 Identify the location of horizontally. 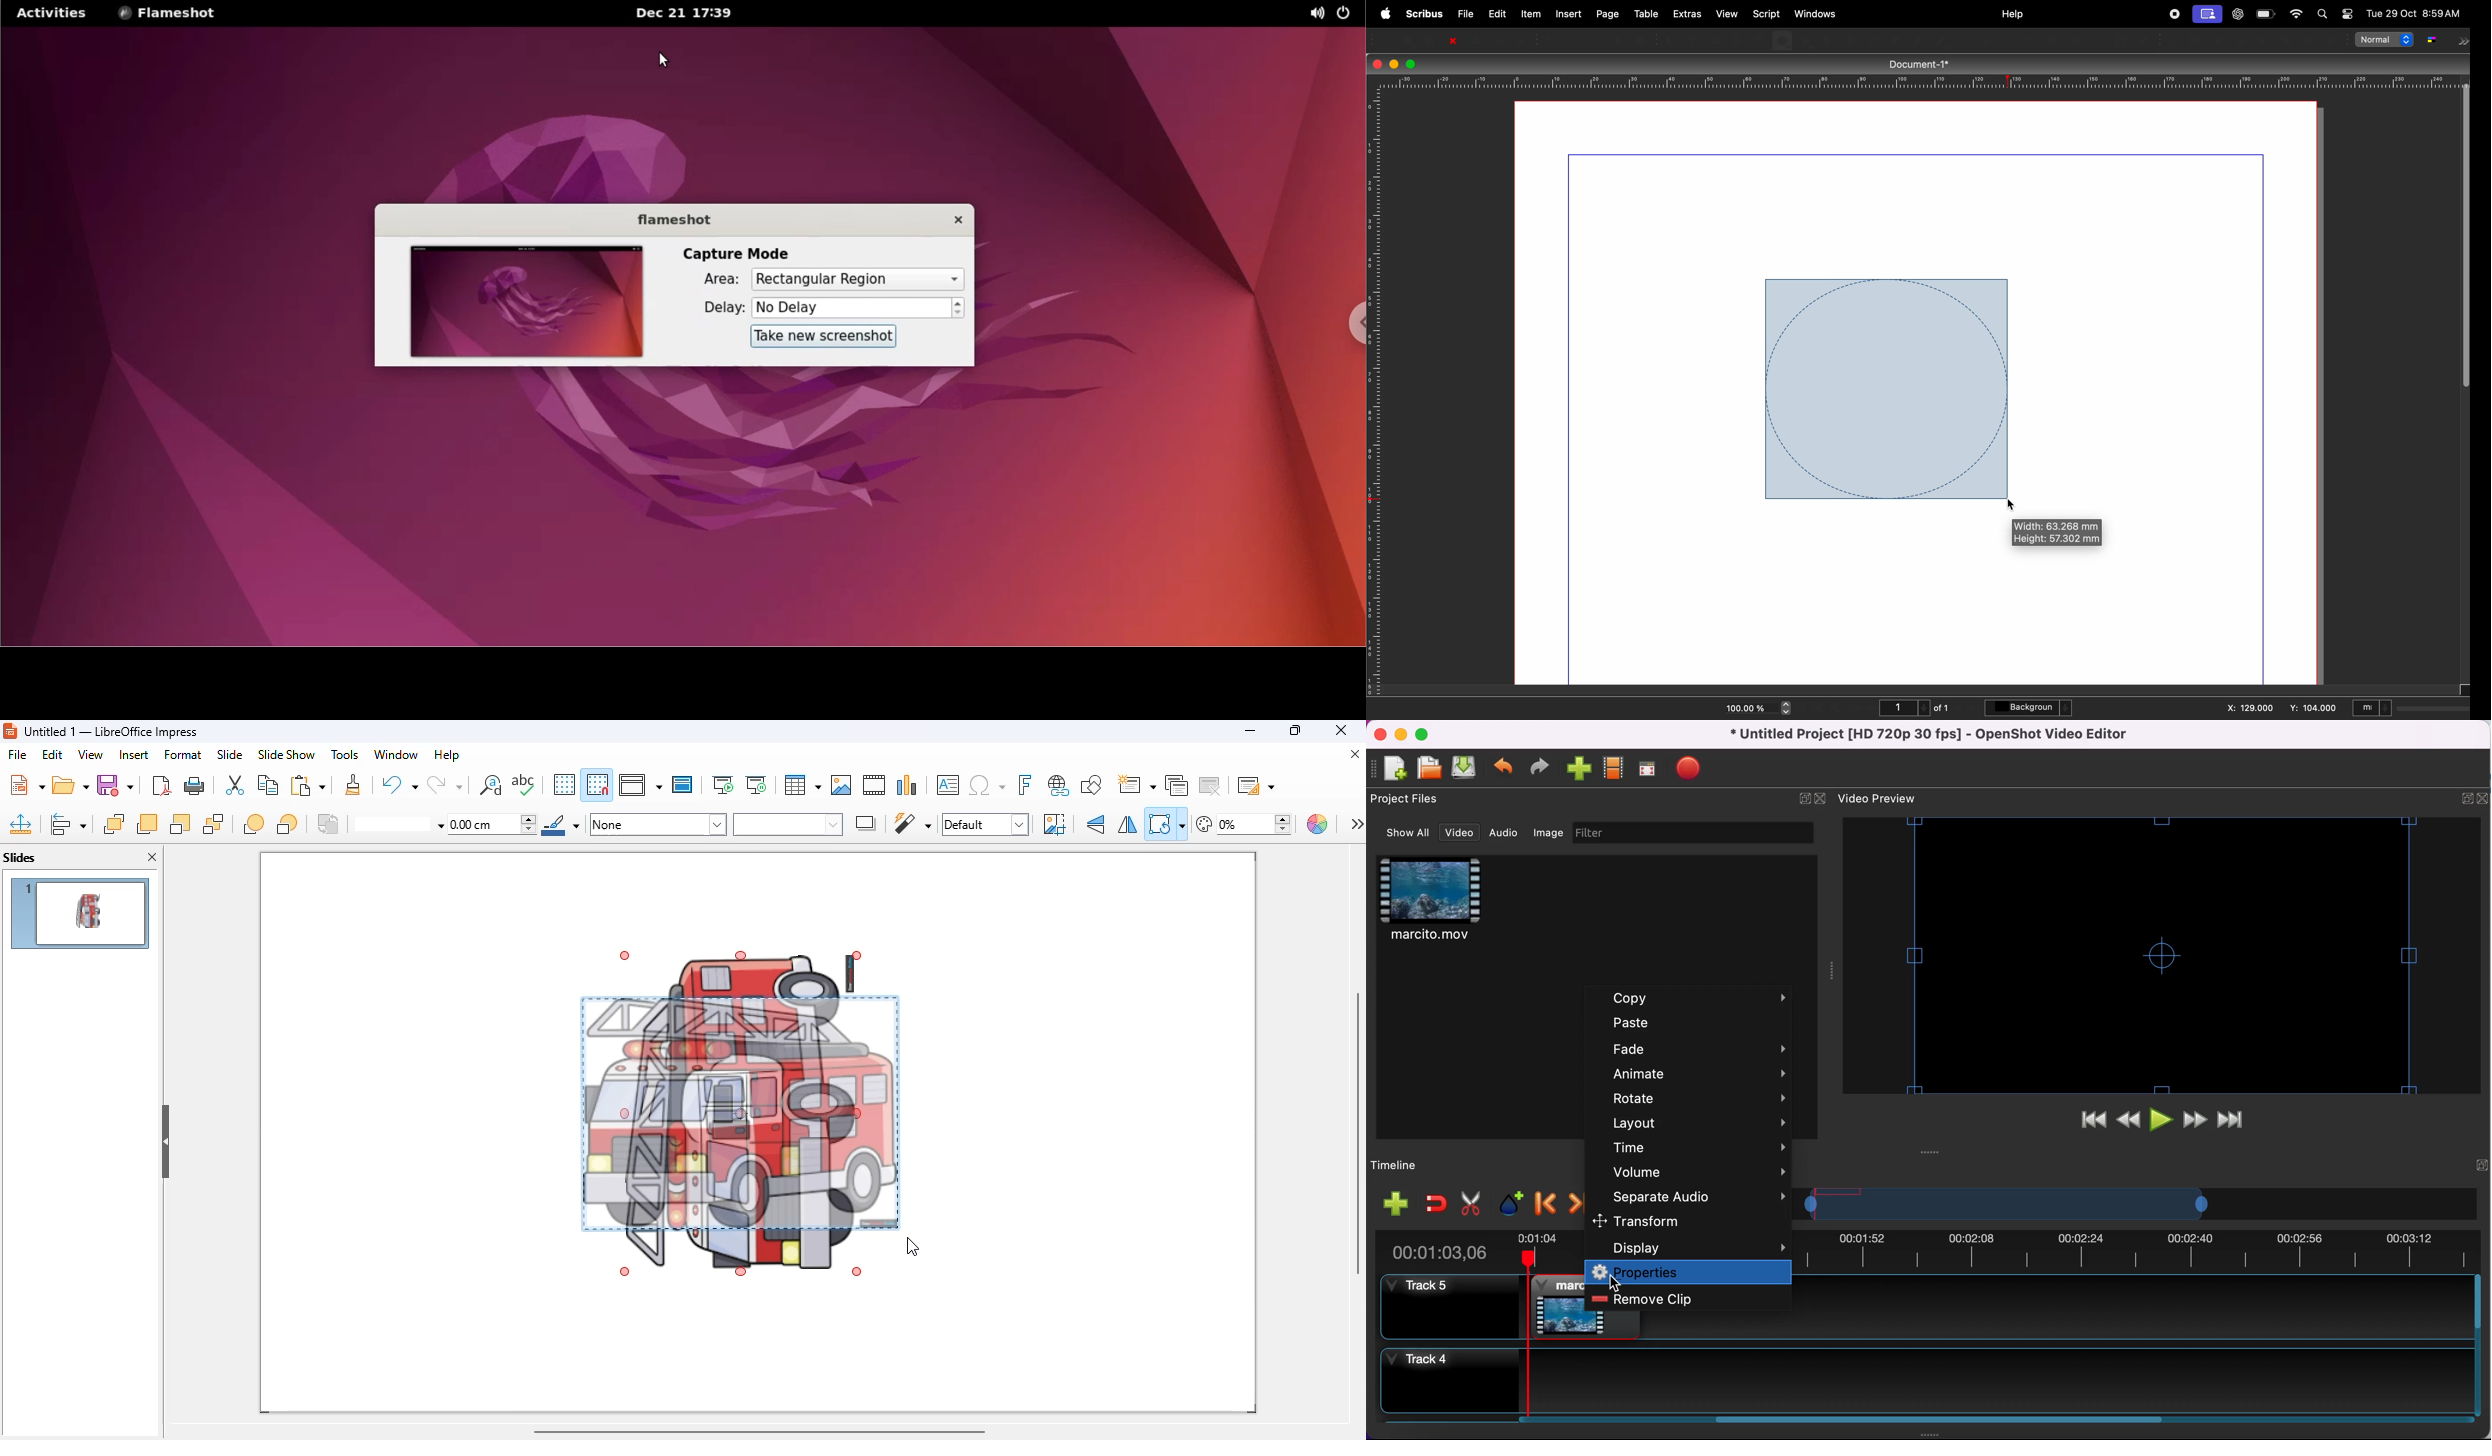
(1127, 825).